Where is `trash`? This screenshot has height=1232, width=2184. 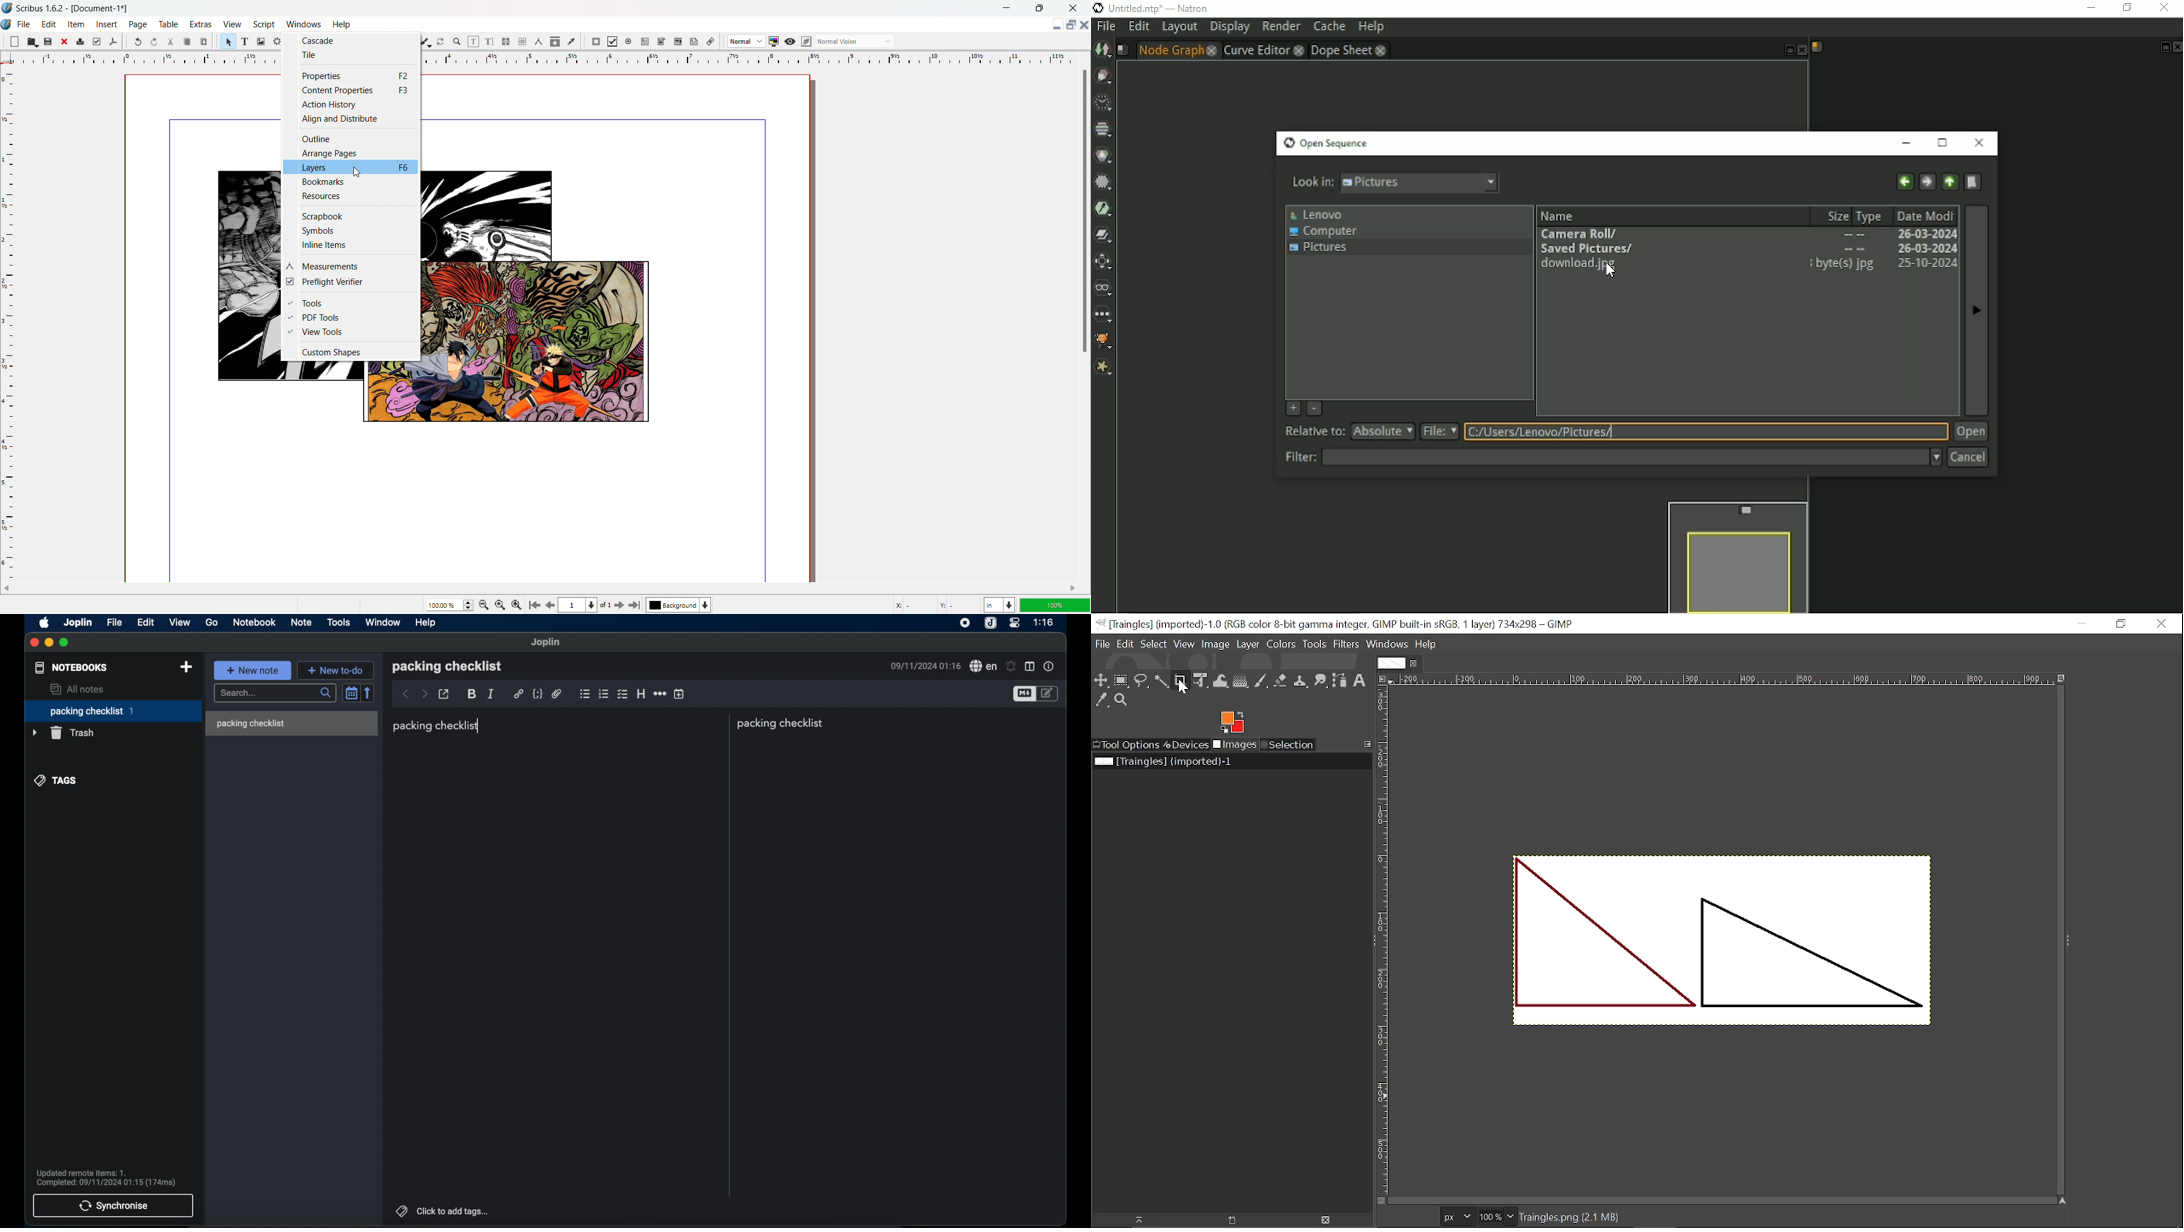 trash is located at coordinates (64, 733).